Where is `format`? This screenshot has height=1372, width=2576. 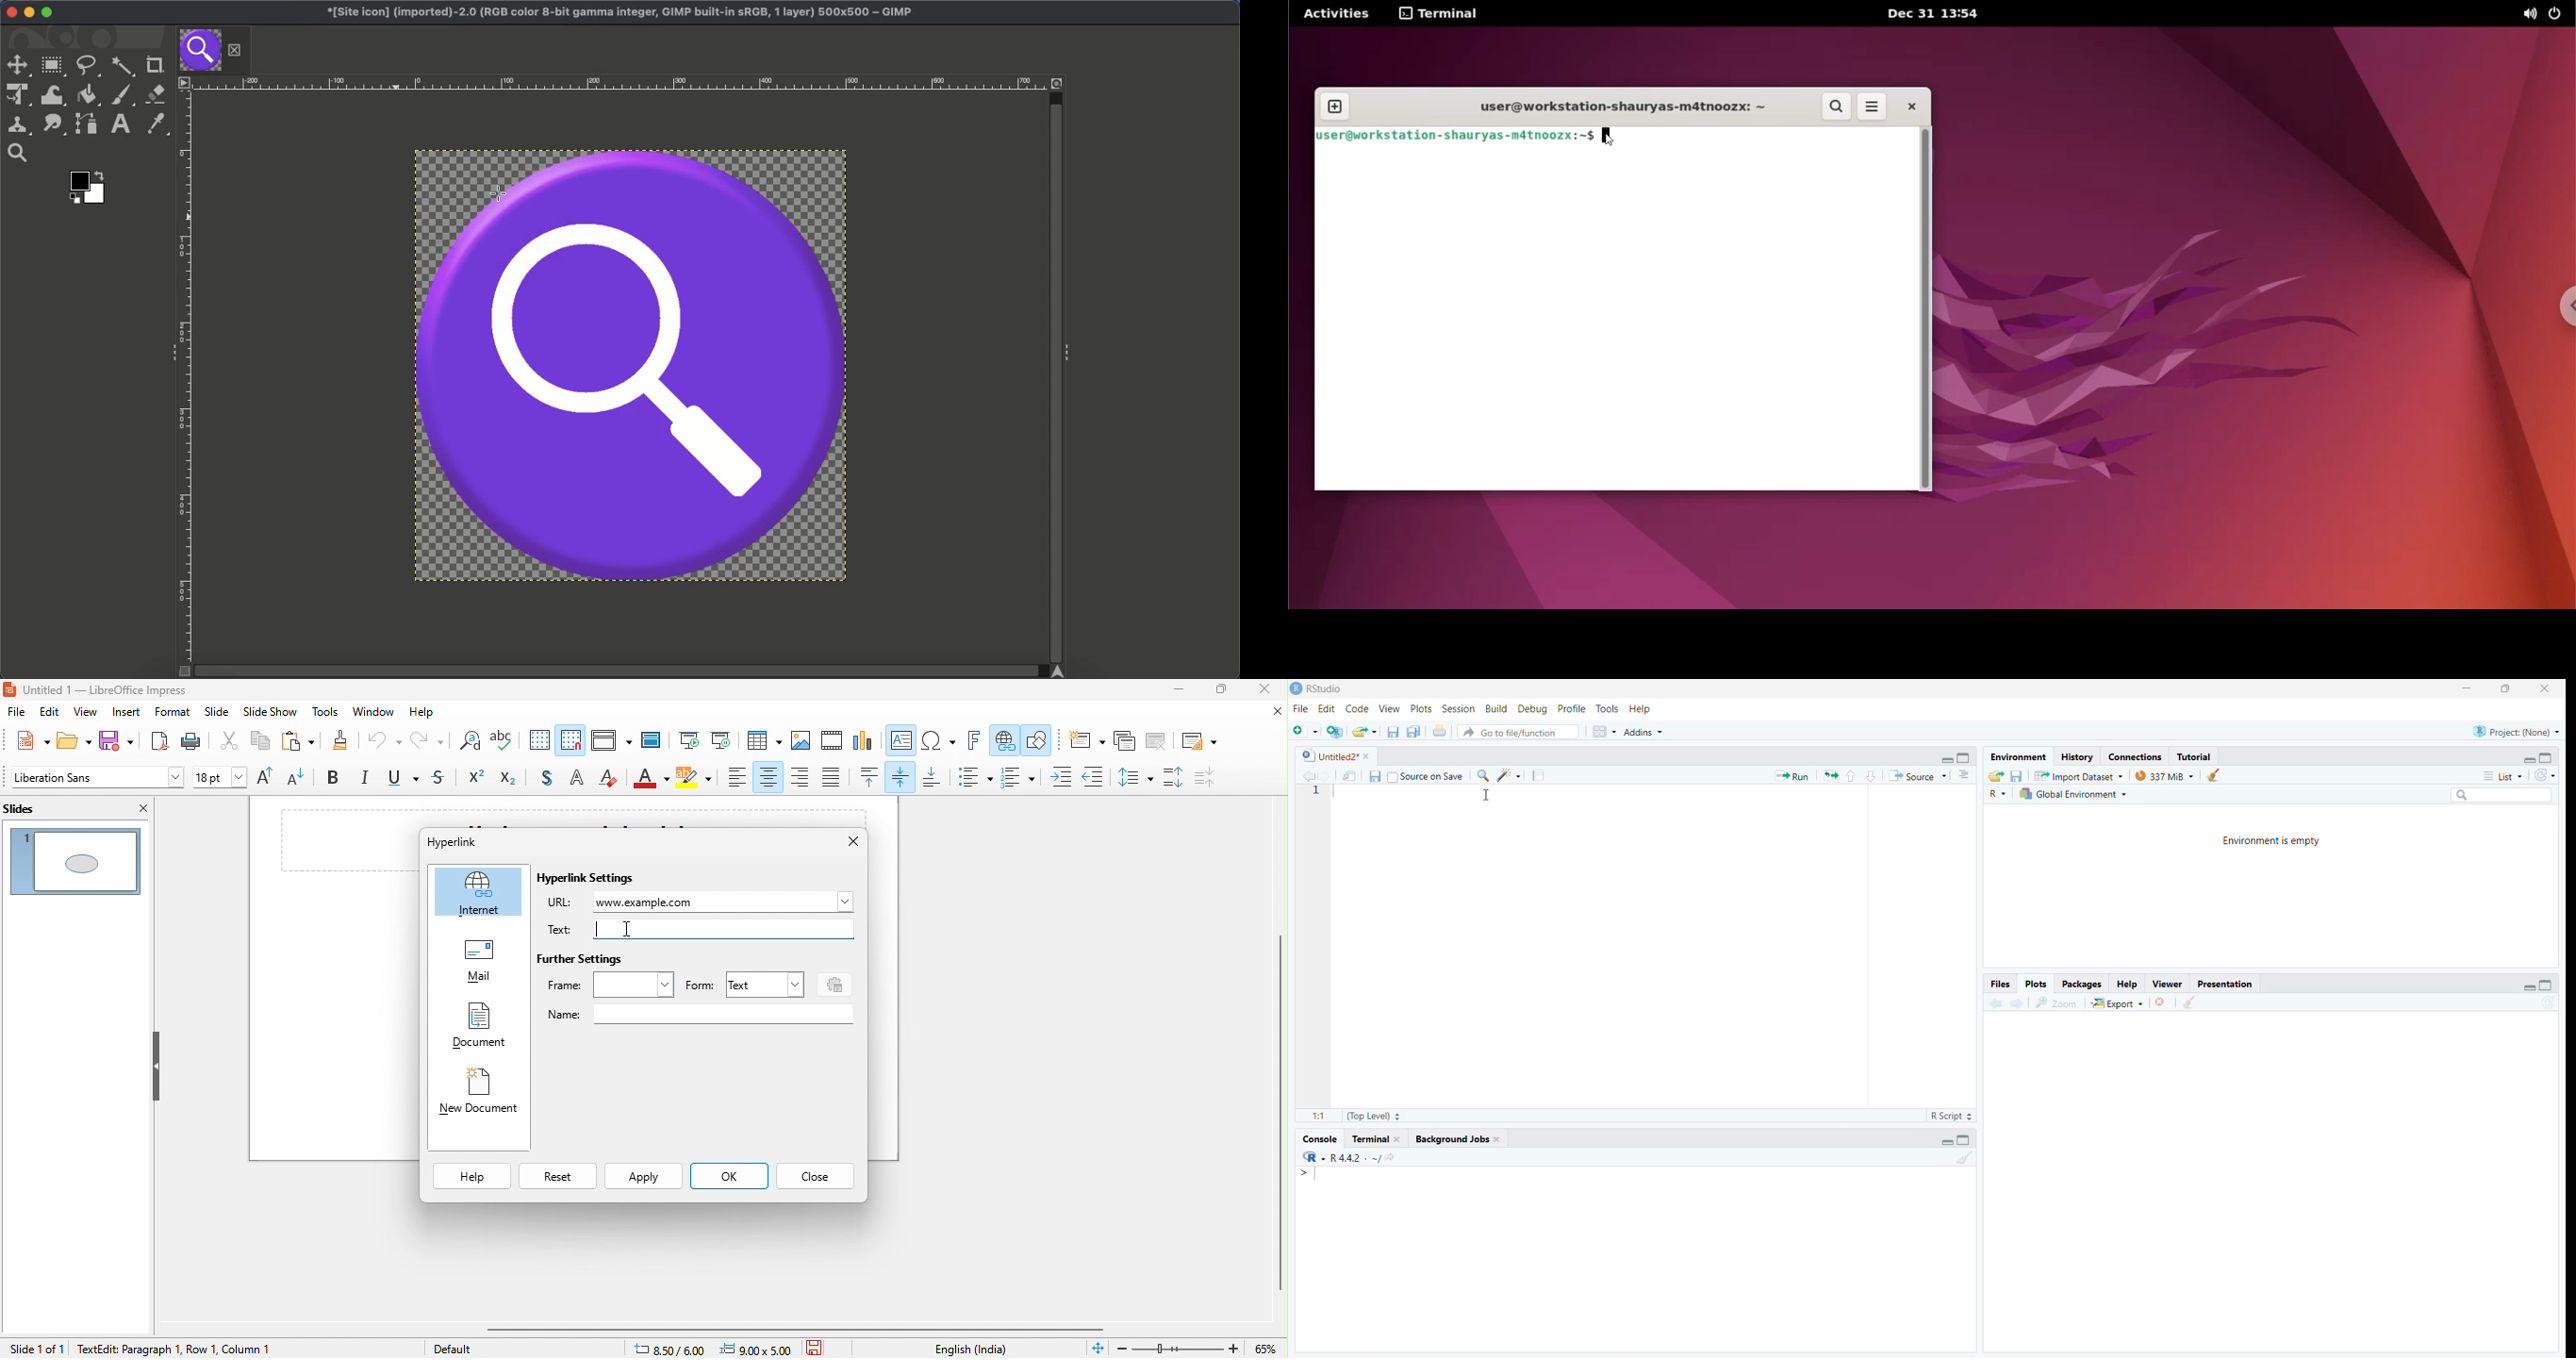
format is located at coordinates (173, 713).